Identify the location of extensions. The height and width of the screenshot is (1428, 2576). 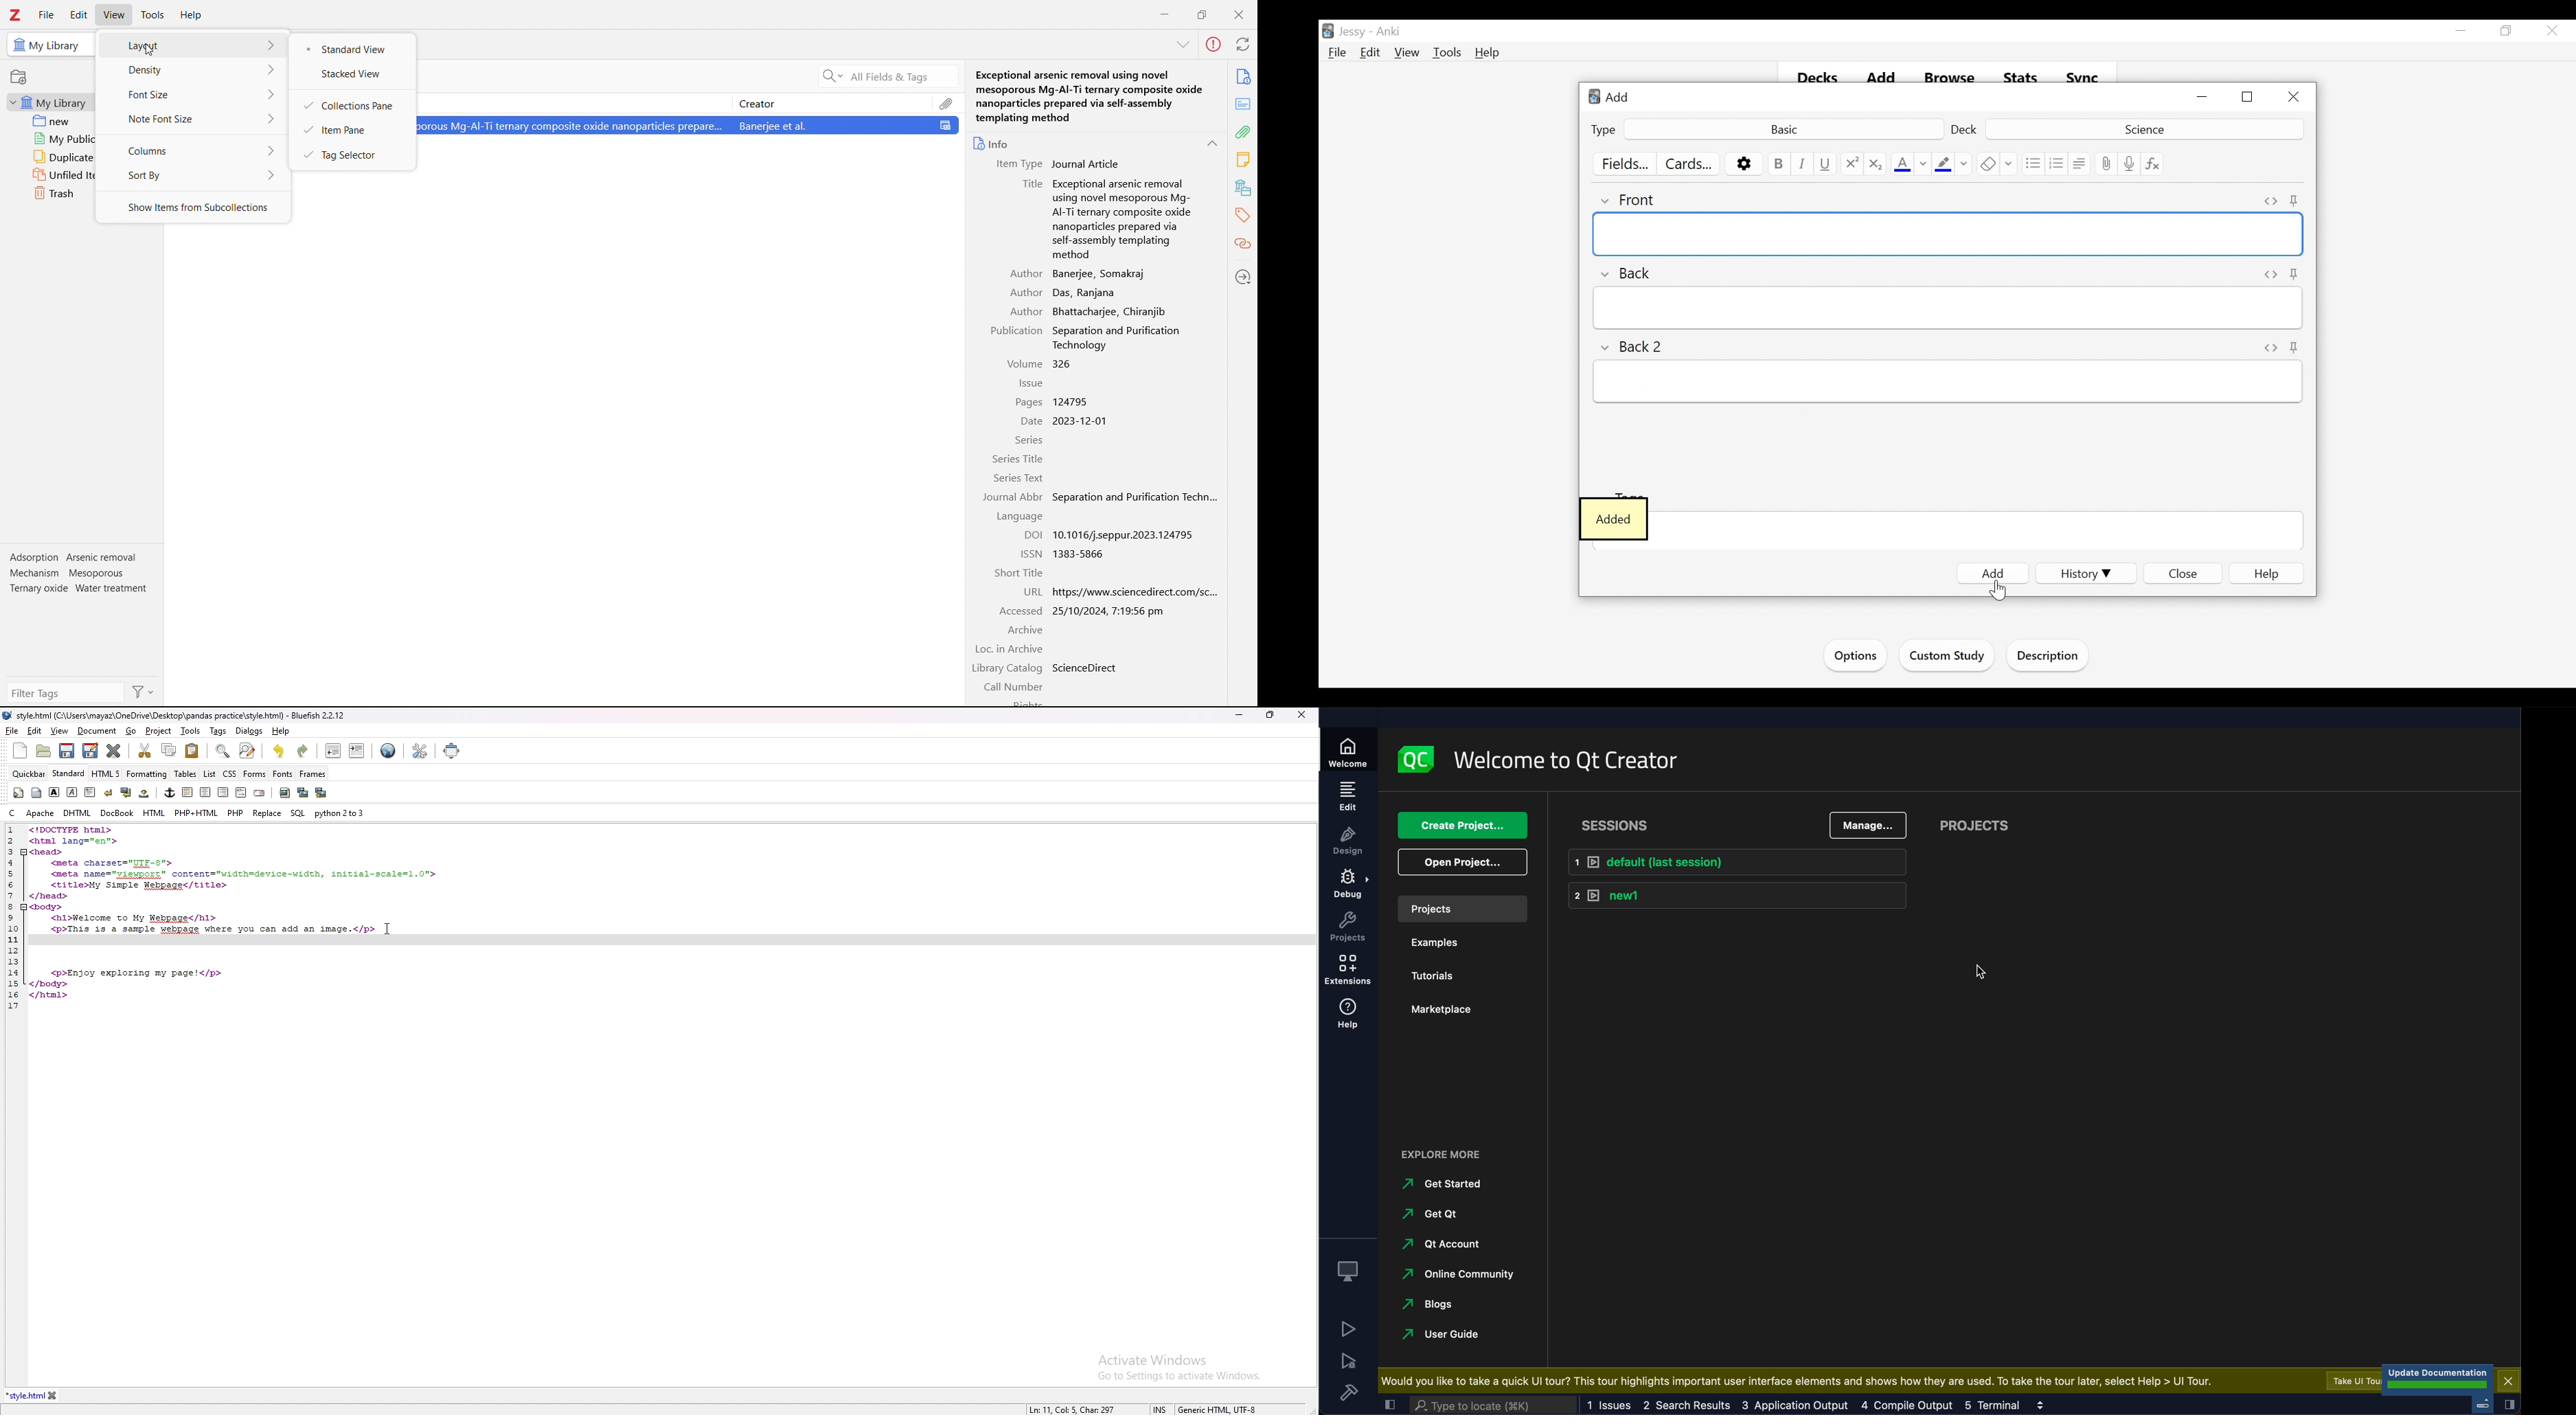
(1348, 971).